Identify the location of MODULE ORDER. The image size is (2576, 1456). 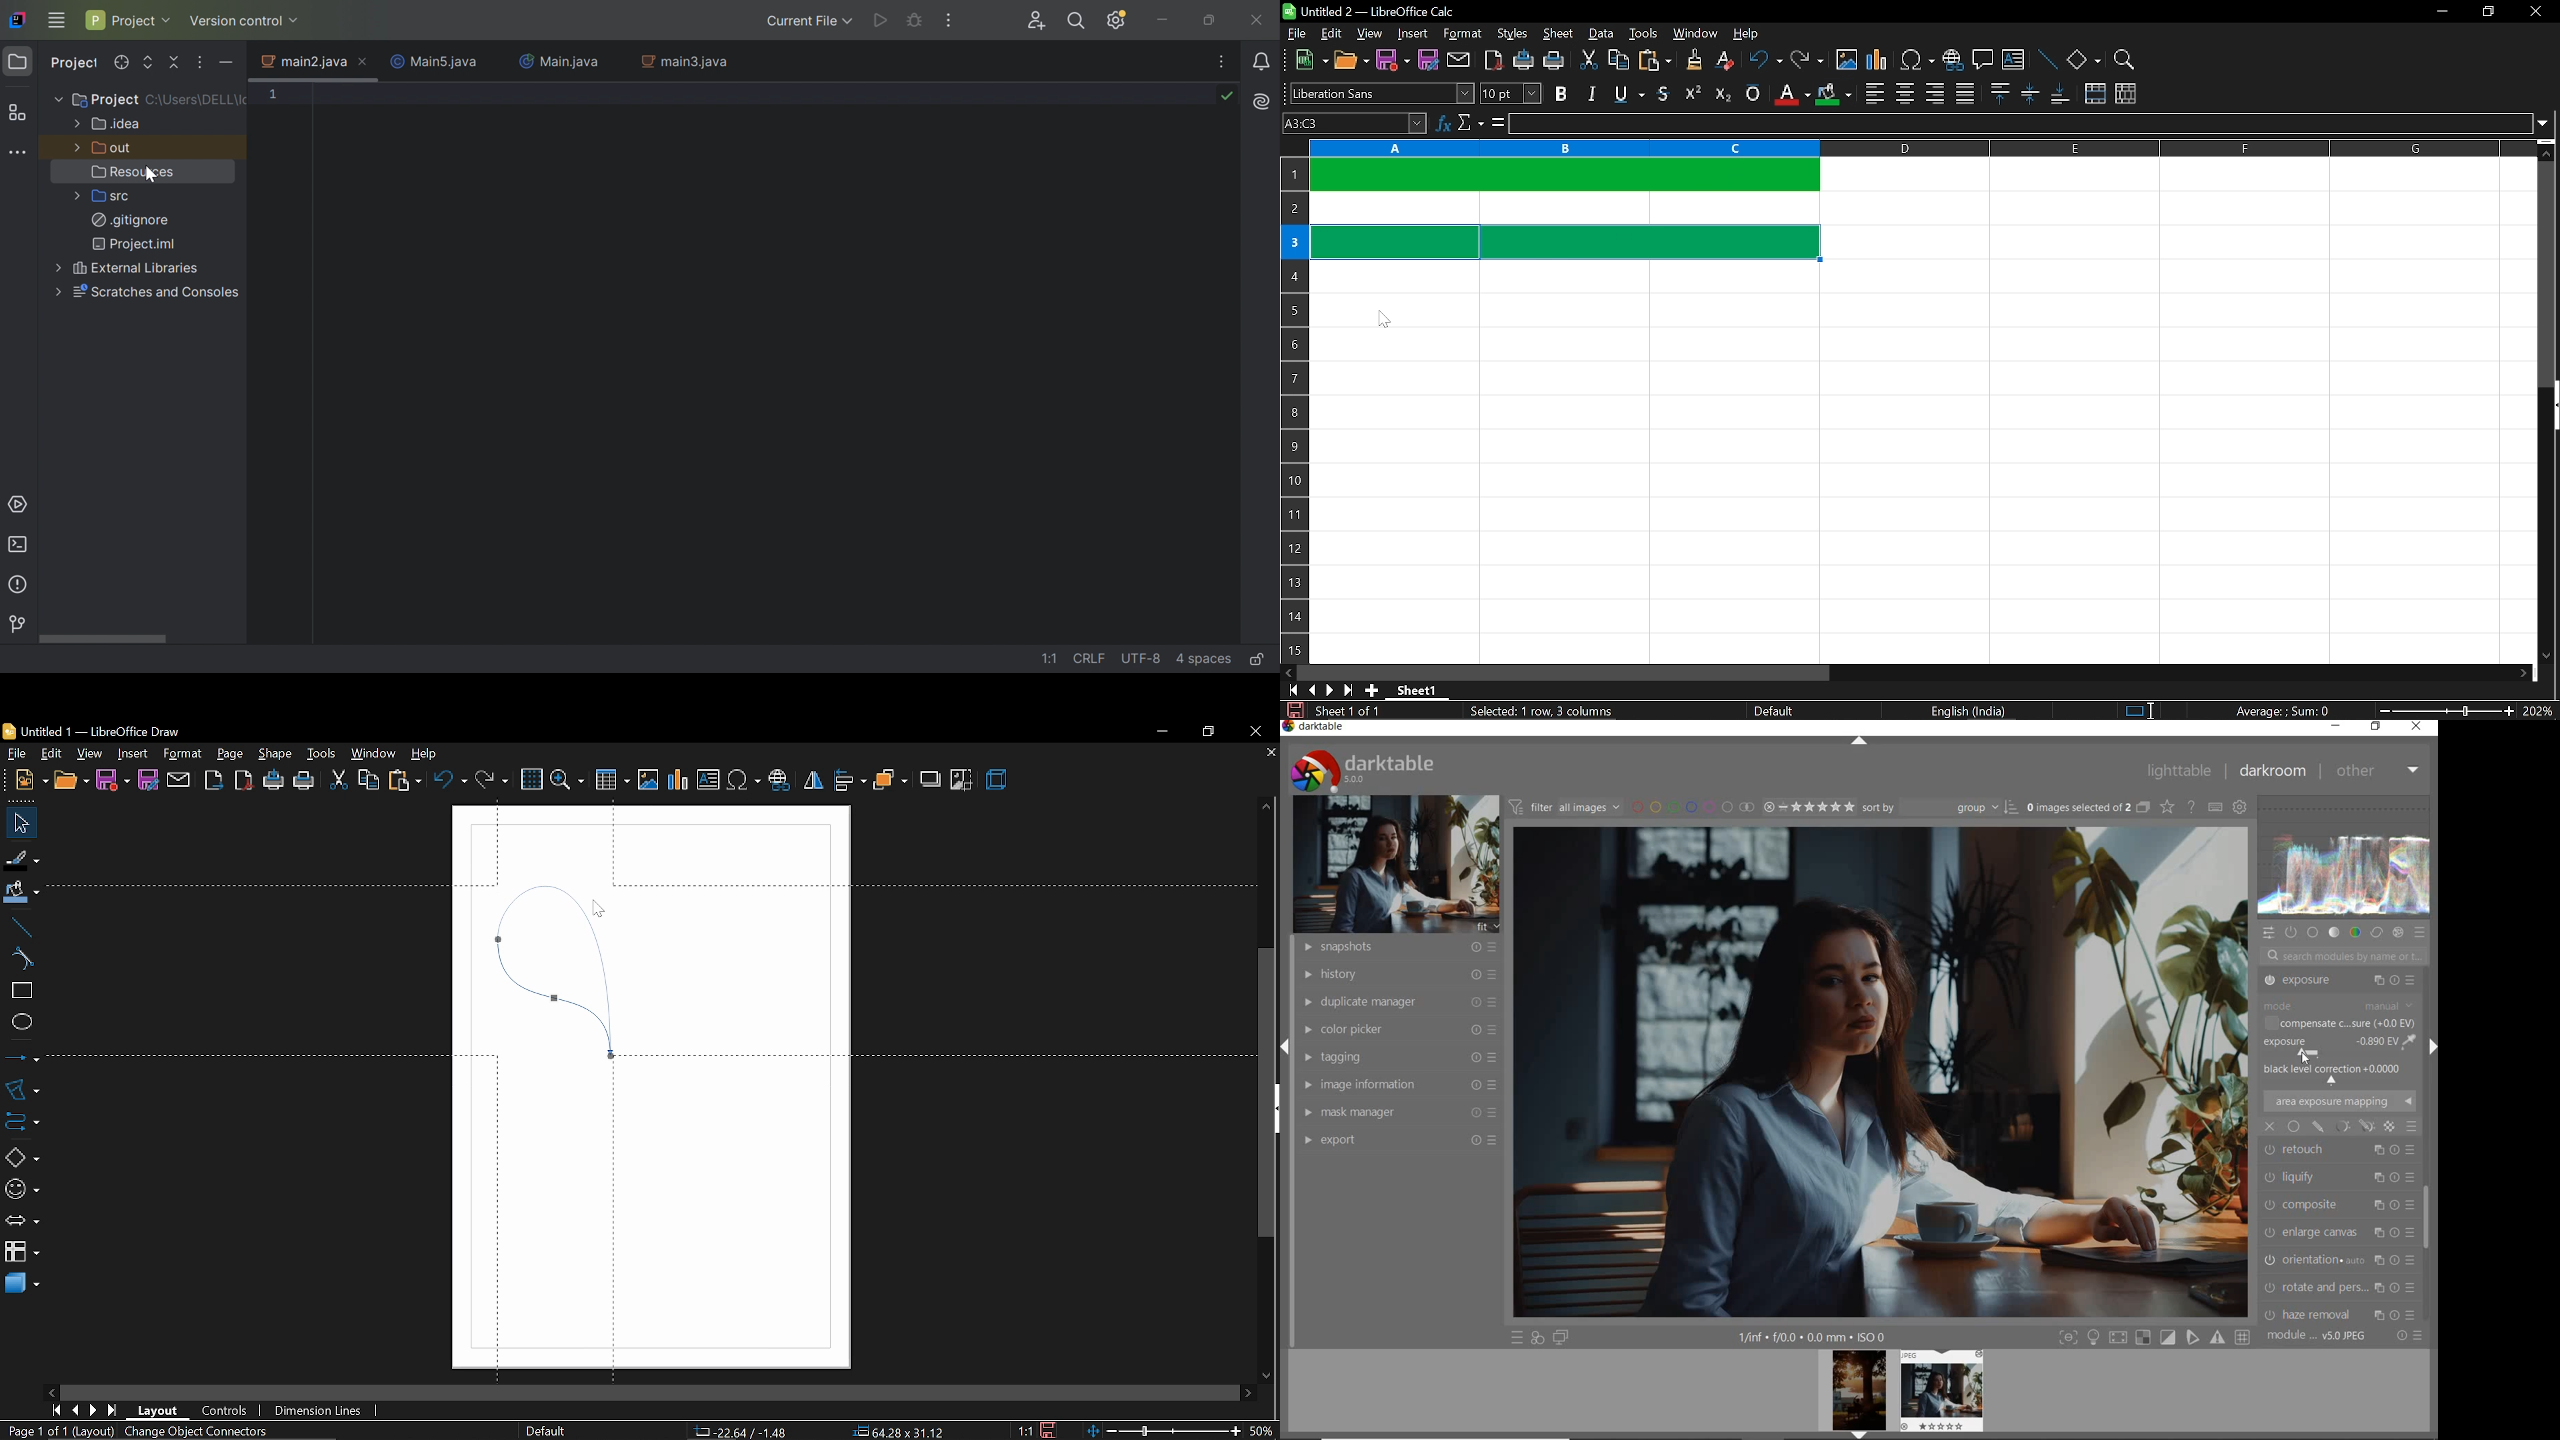
(2318, 1337).